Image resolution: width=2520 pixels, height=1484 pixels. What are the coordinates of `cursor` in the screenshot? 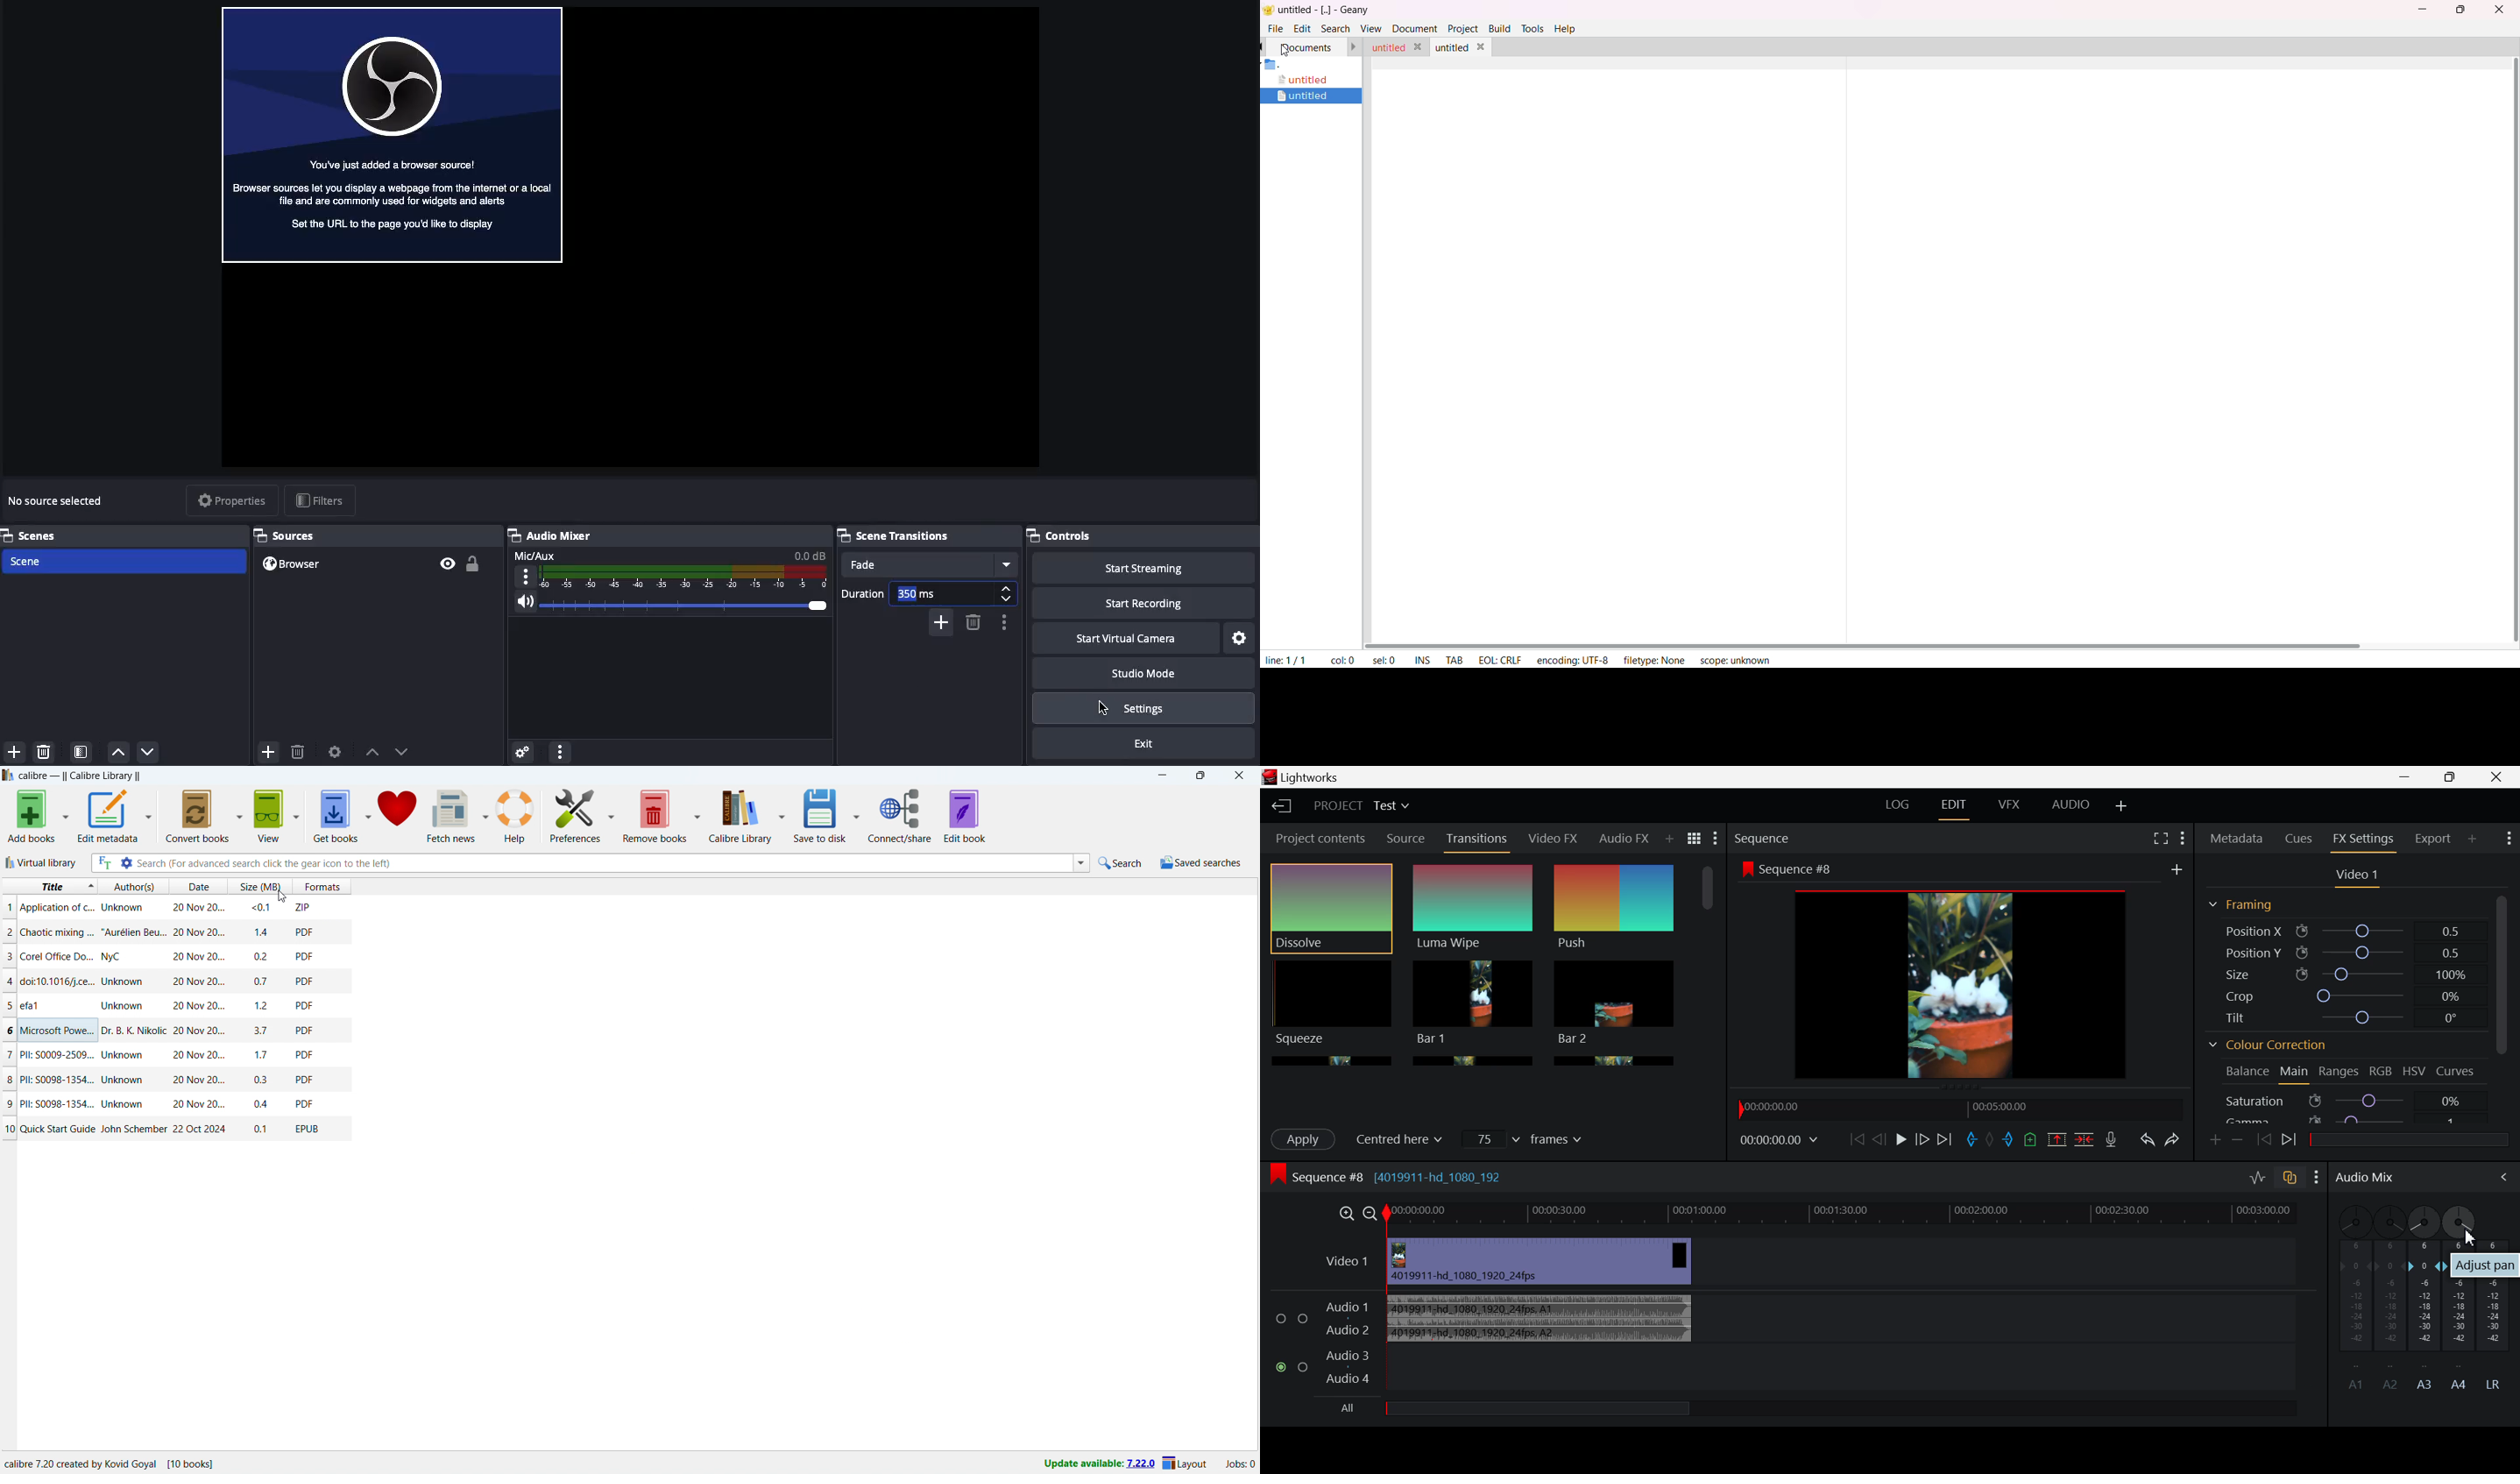 It's located at (1290, 49).